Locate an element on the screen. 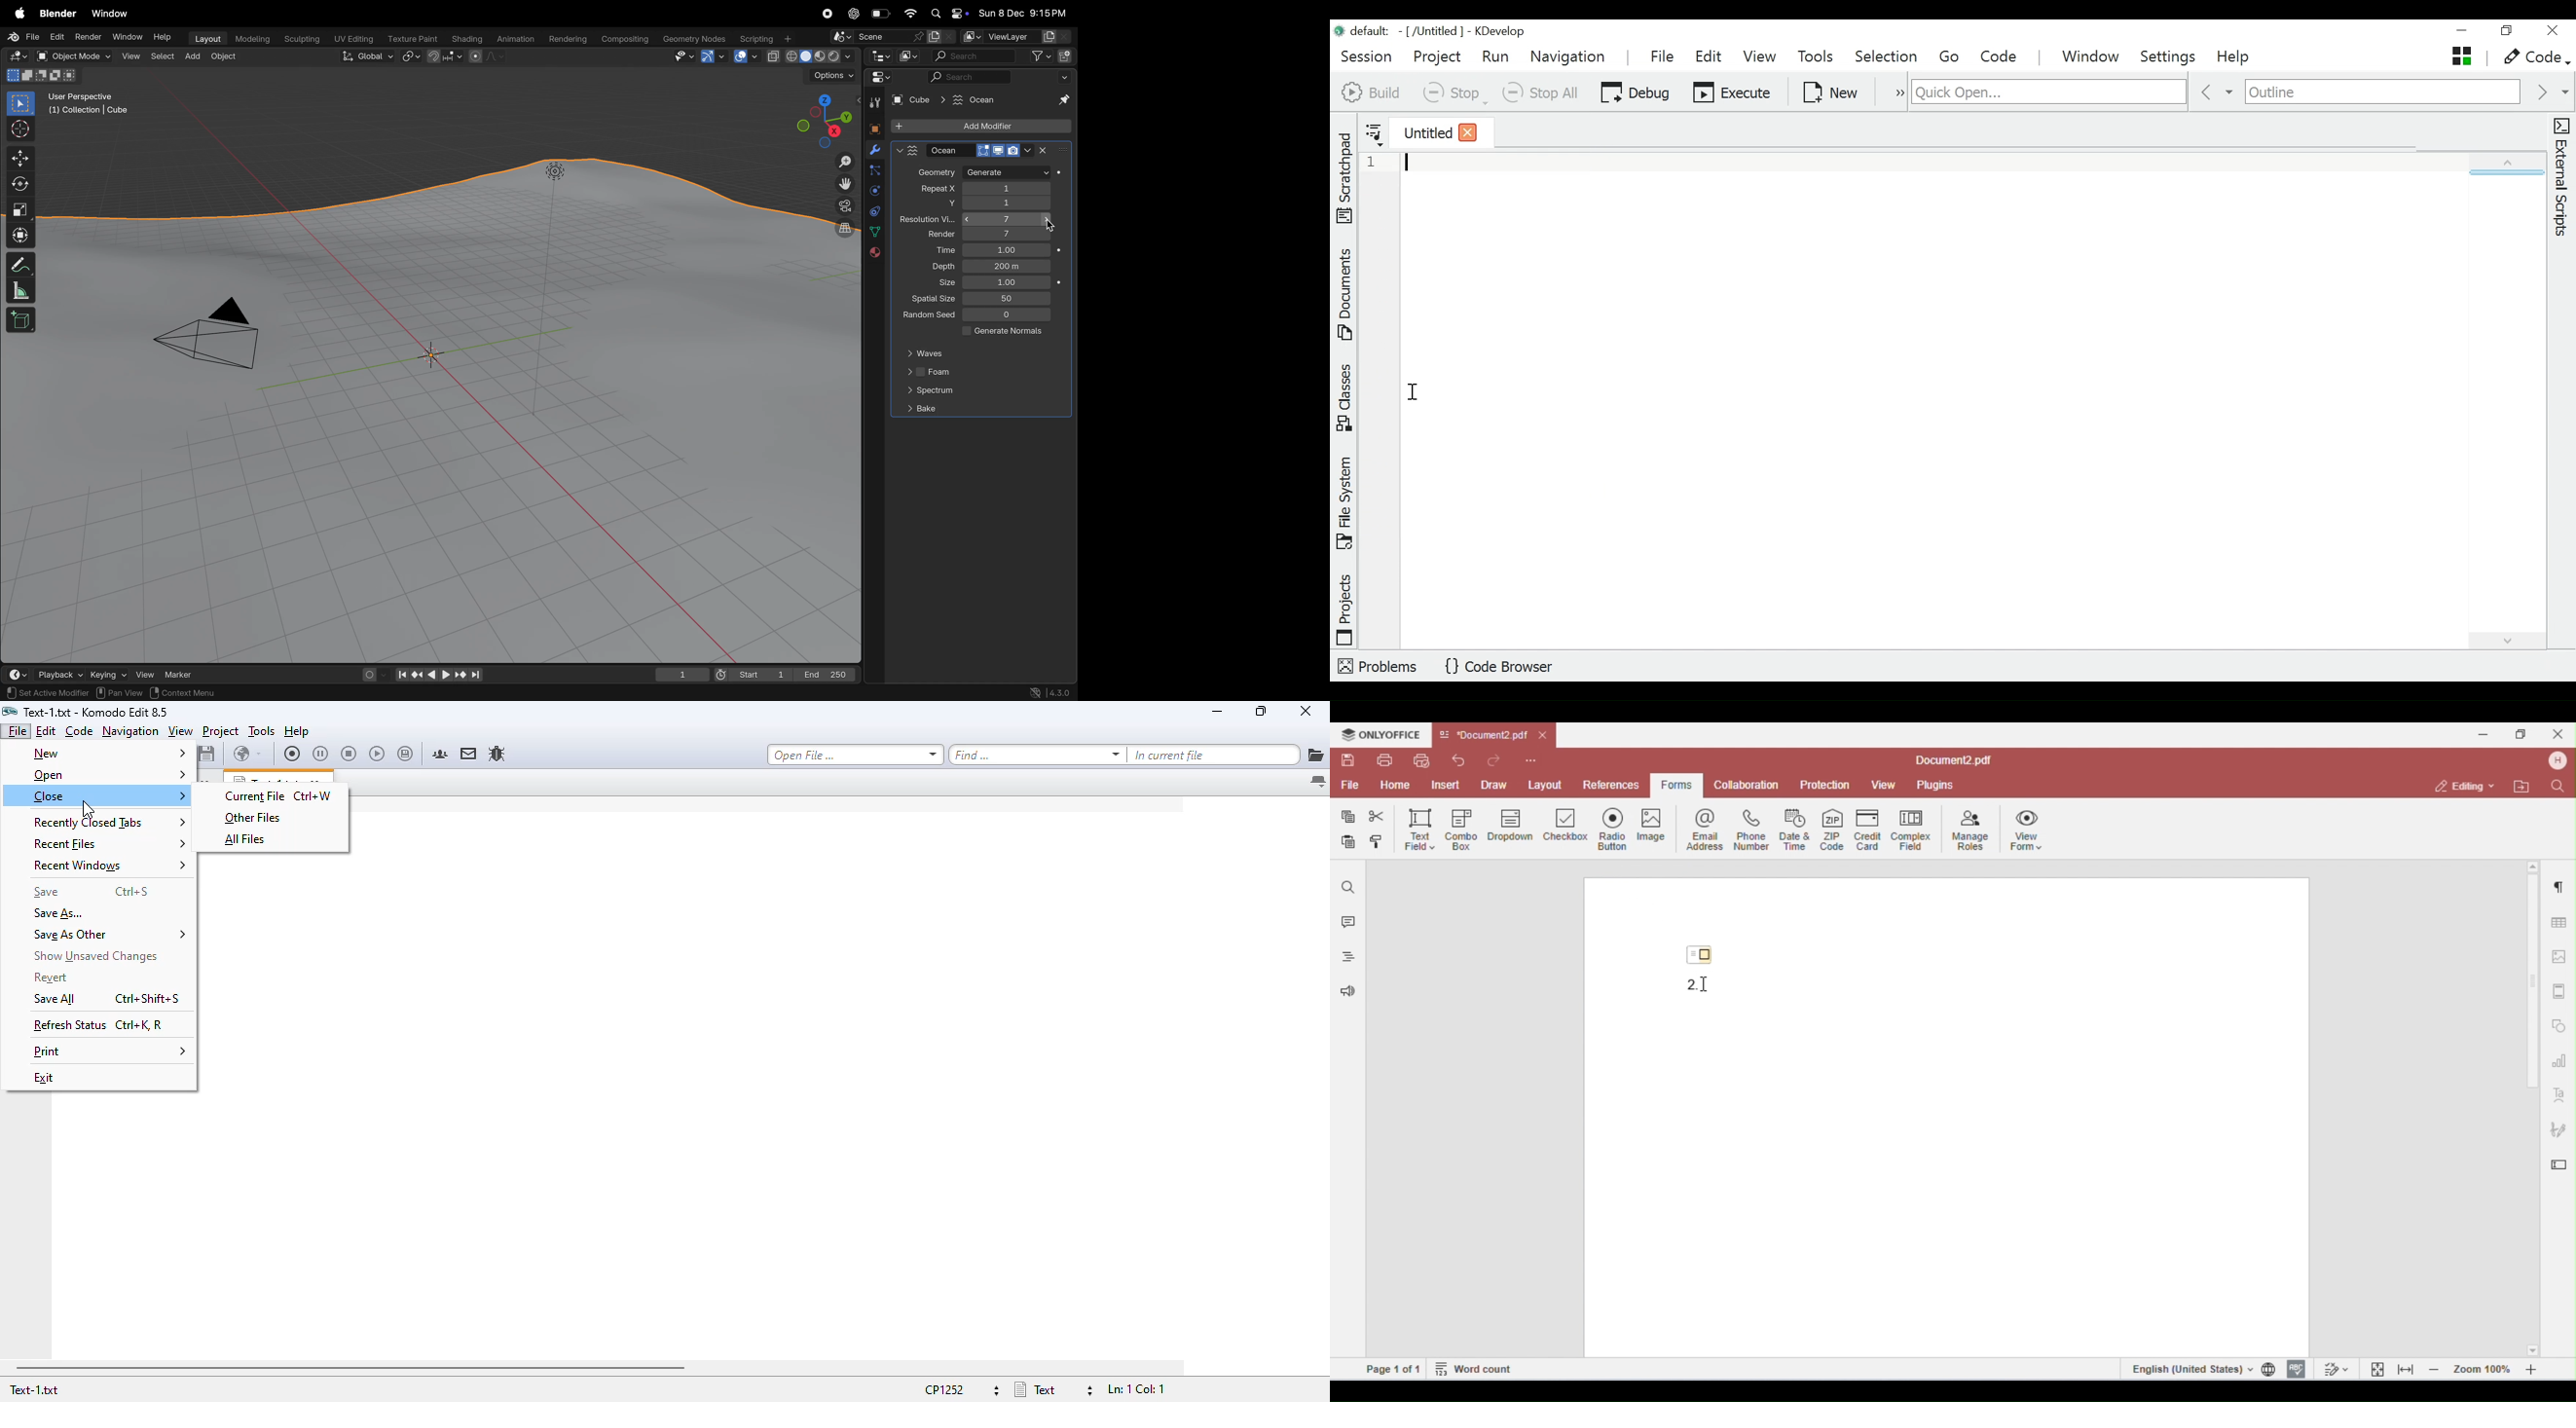  scale is located at coordinates (21, 210).